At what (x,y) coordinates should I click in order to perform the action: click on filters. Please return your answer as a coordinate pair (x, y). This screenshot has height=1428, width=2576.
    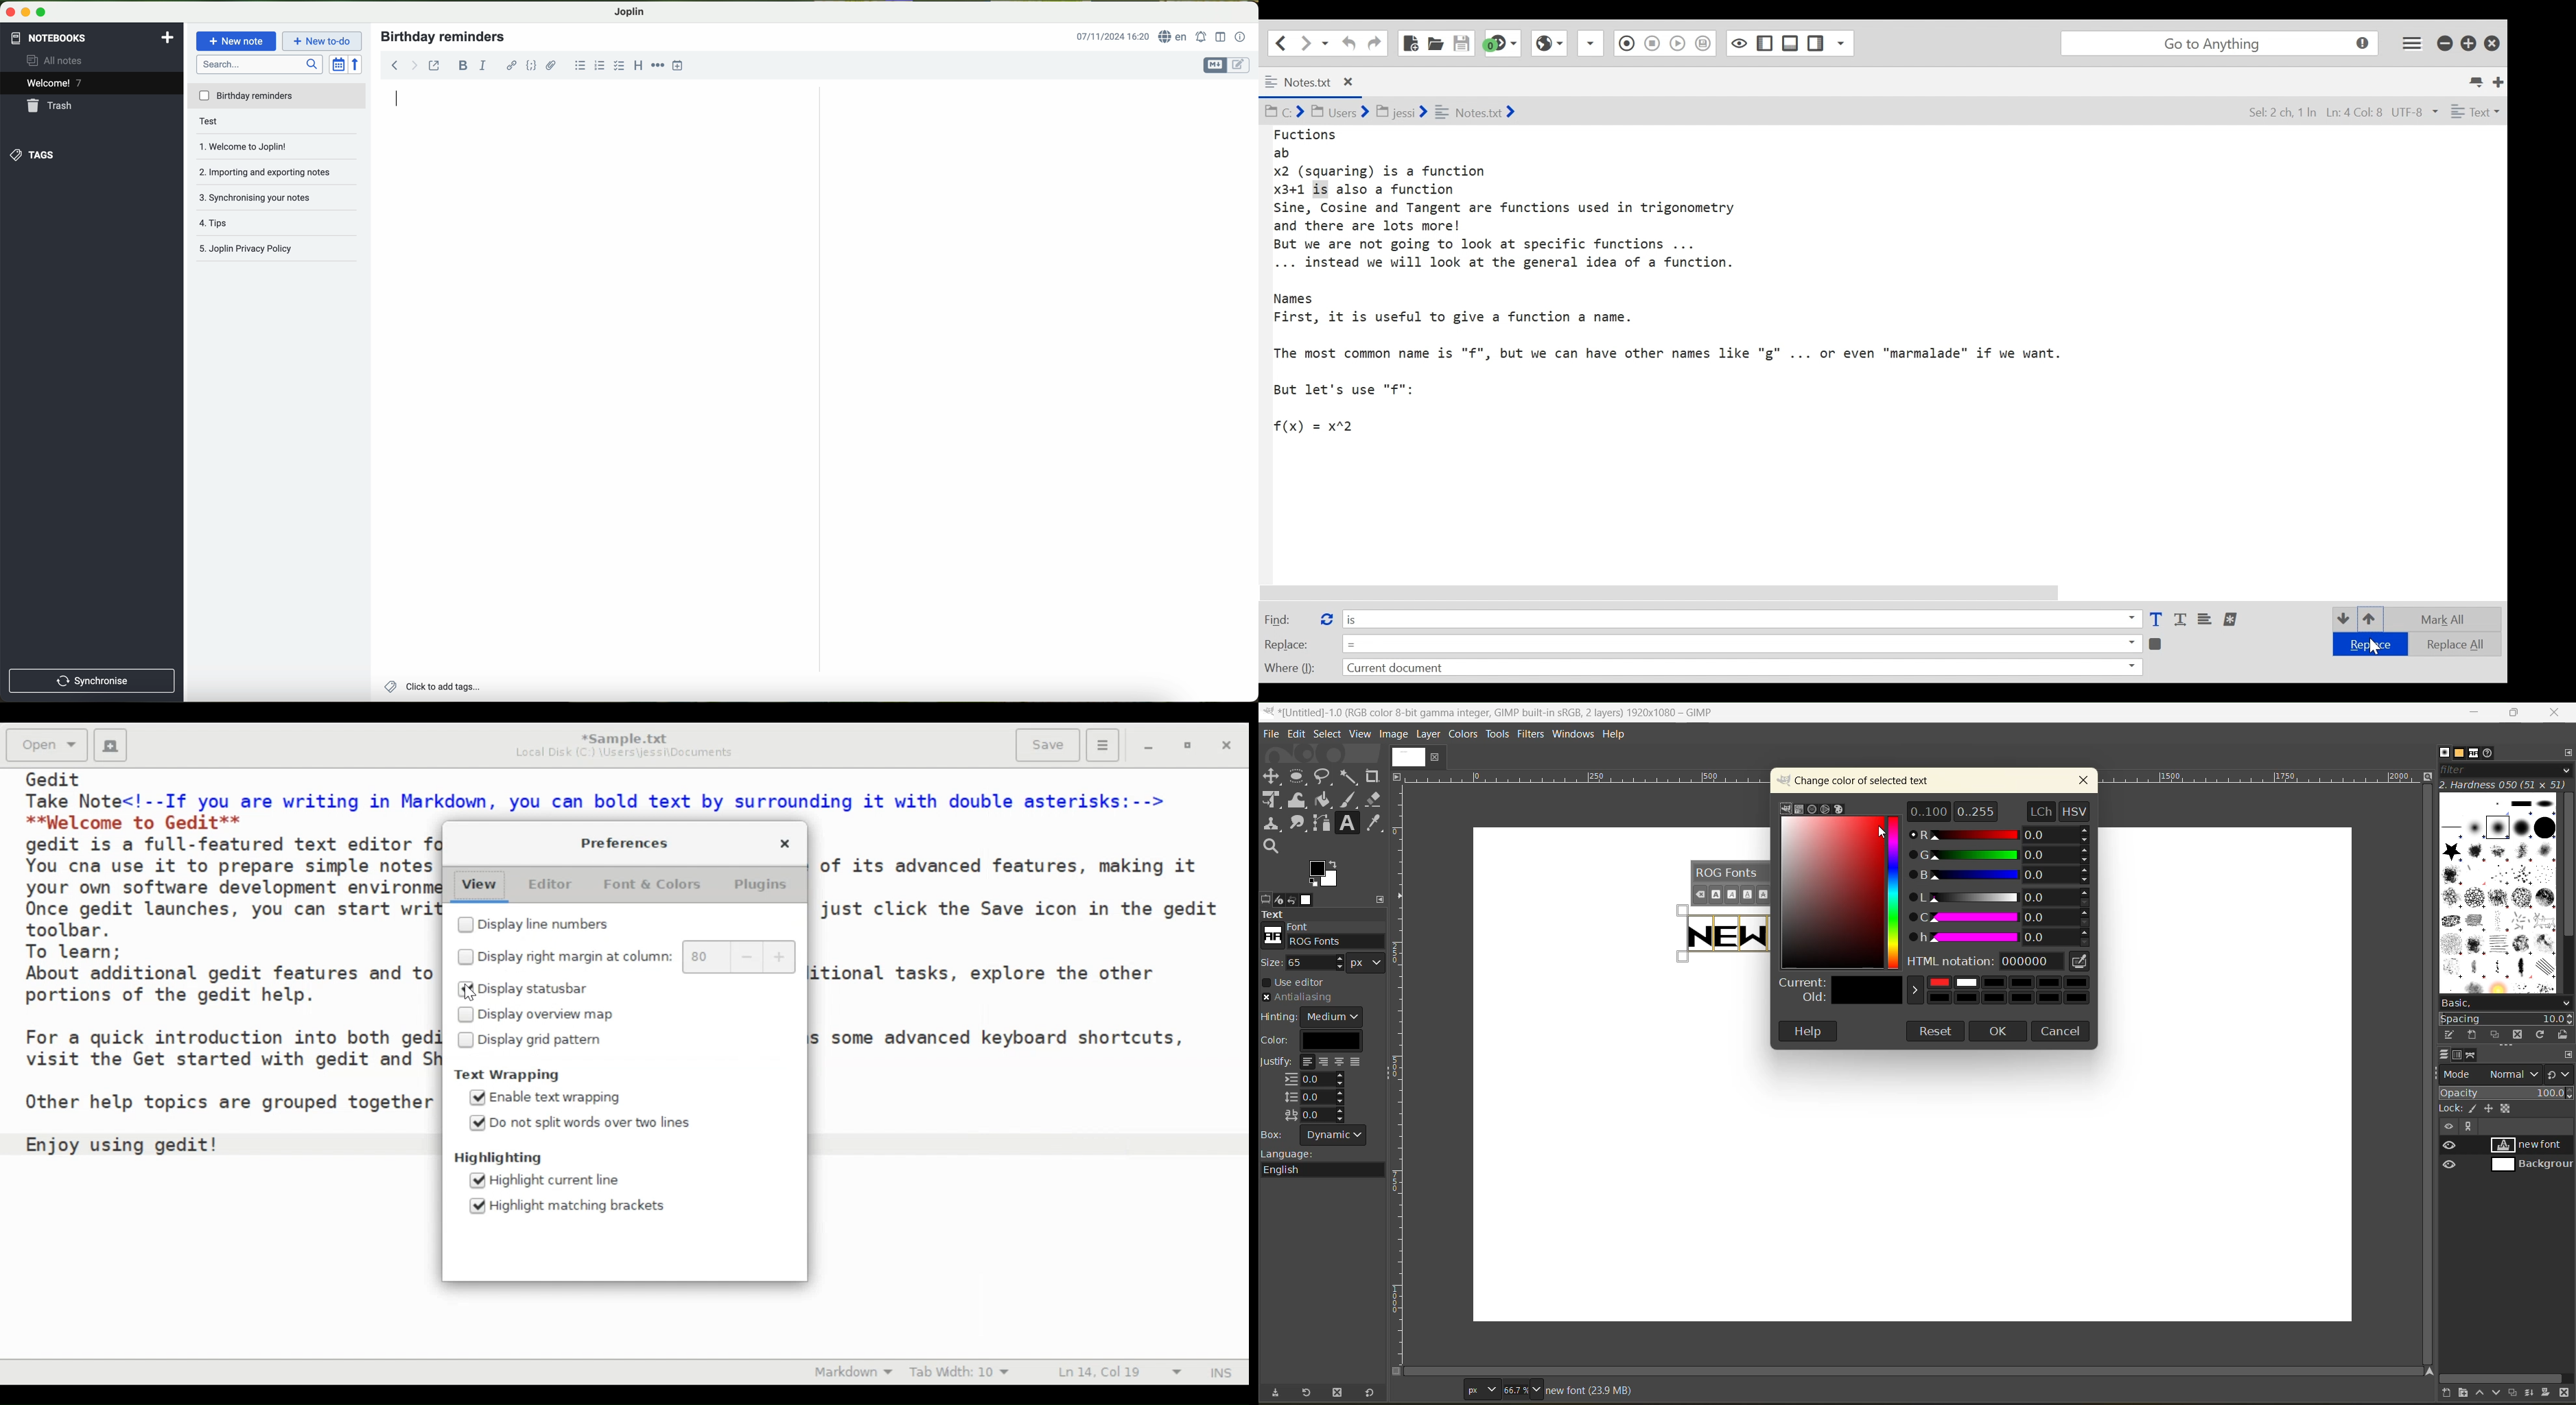
    Looking at the image, I should click on (1531, 737).